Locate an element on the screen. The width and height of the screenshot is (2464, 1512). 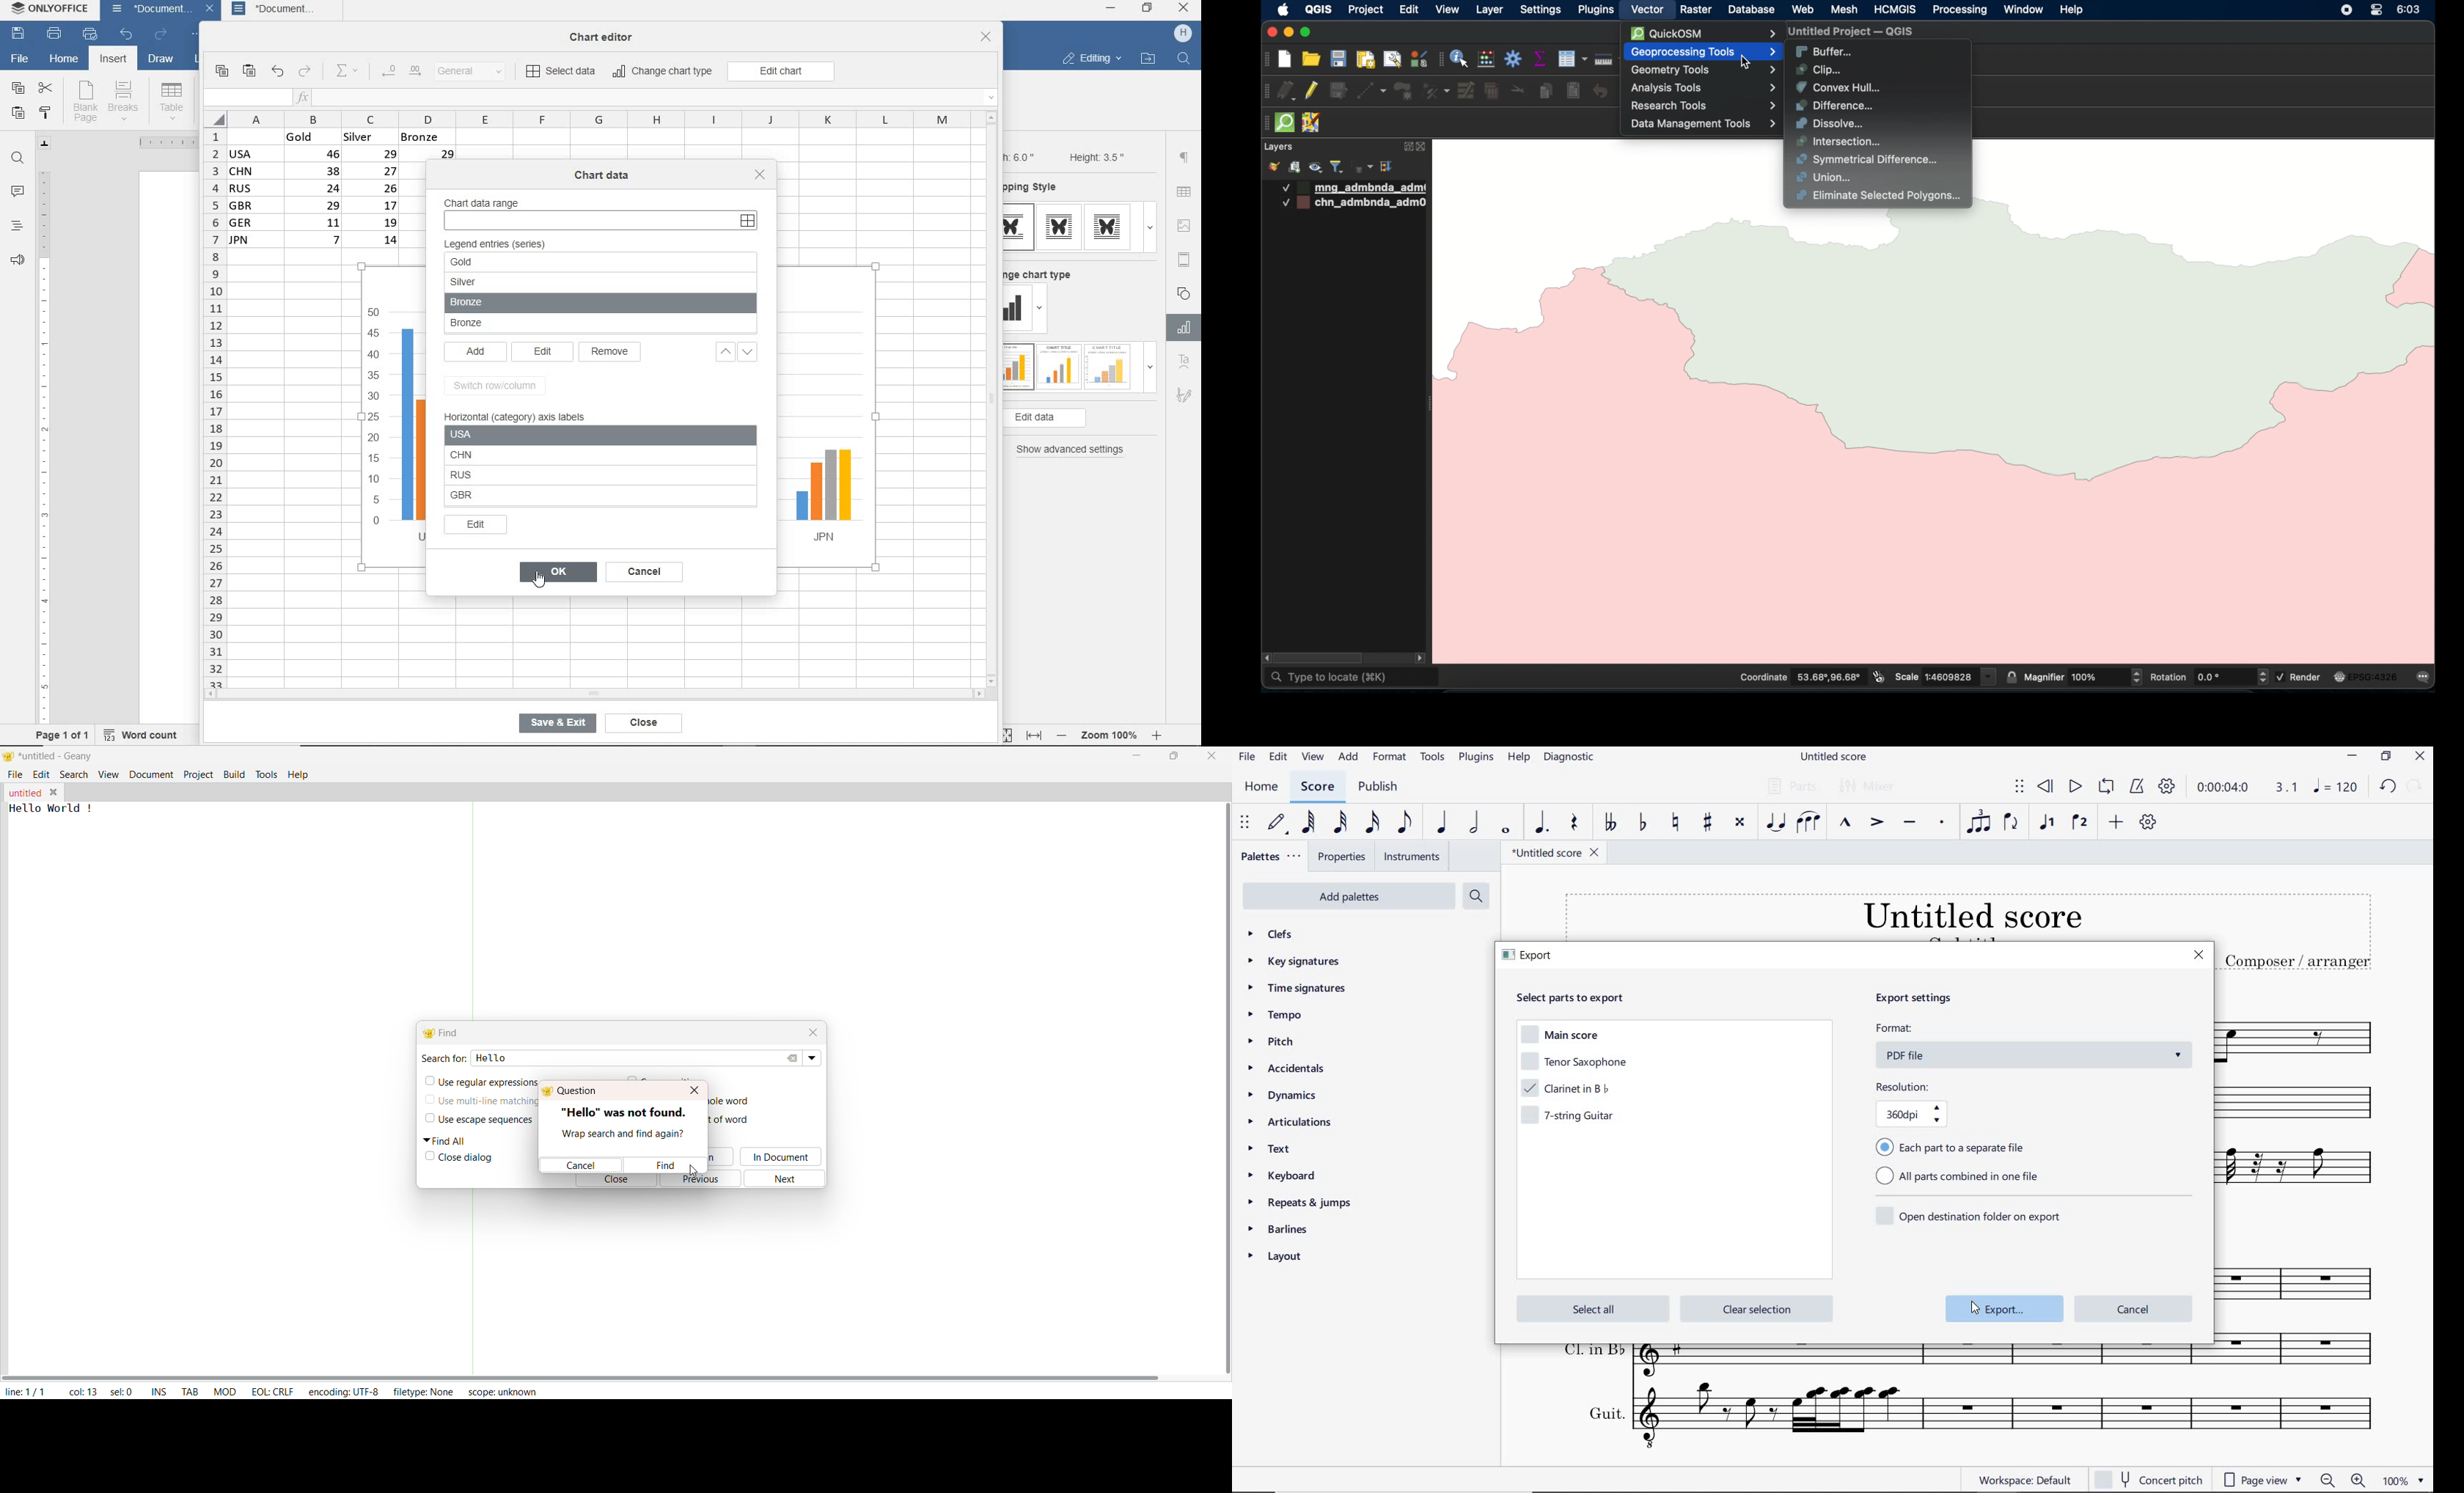
gold is located at coordinates (512, 262).